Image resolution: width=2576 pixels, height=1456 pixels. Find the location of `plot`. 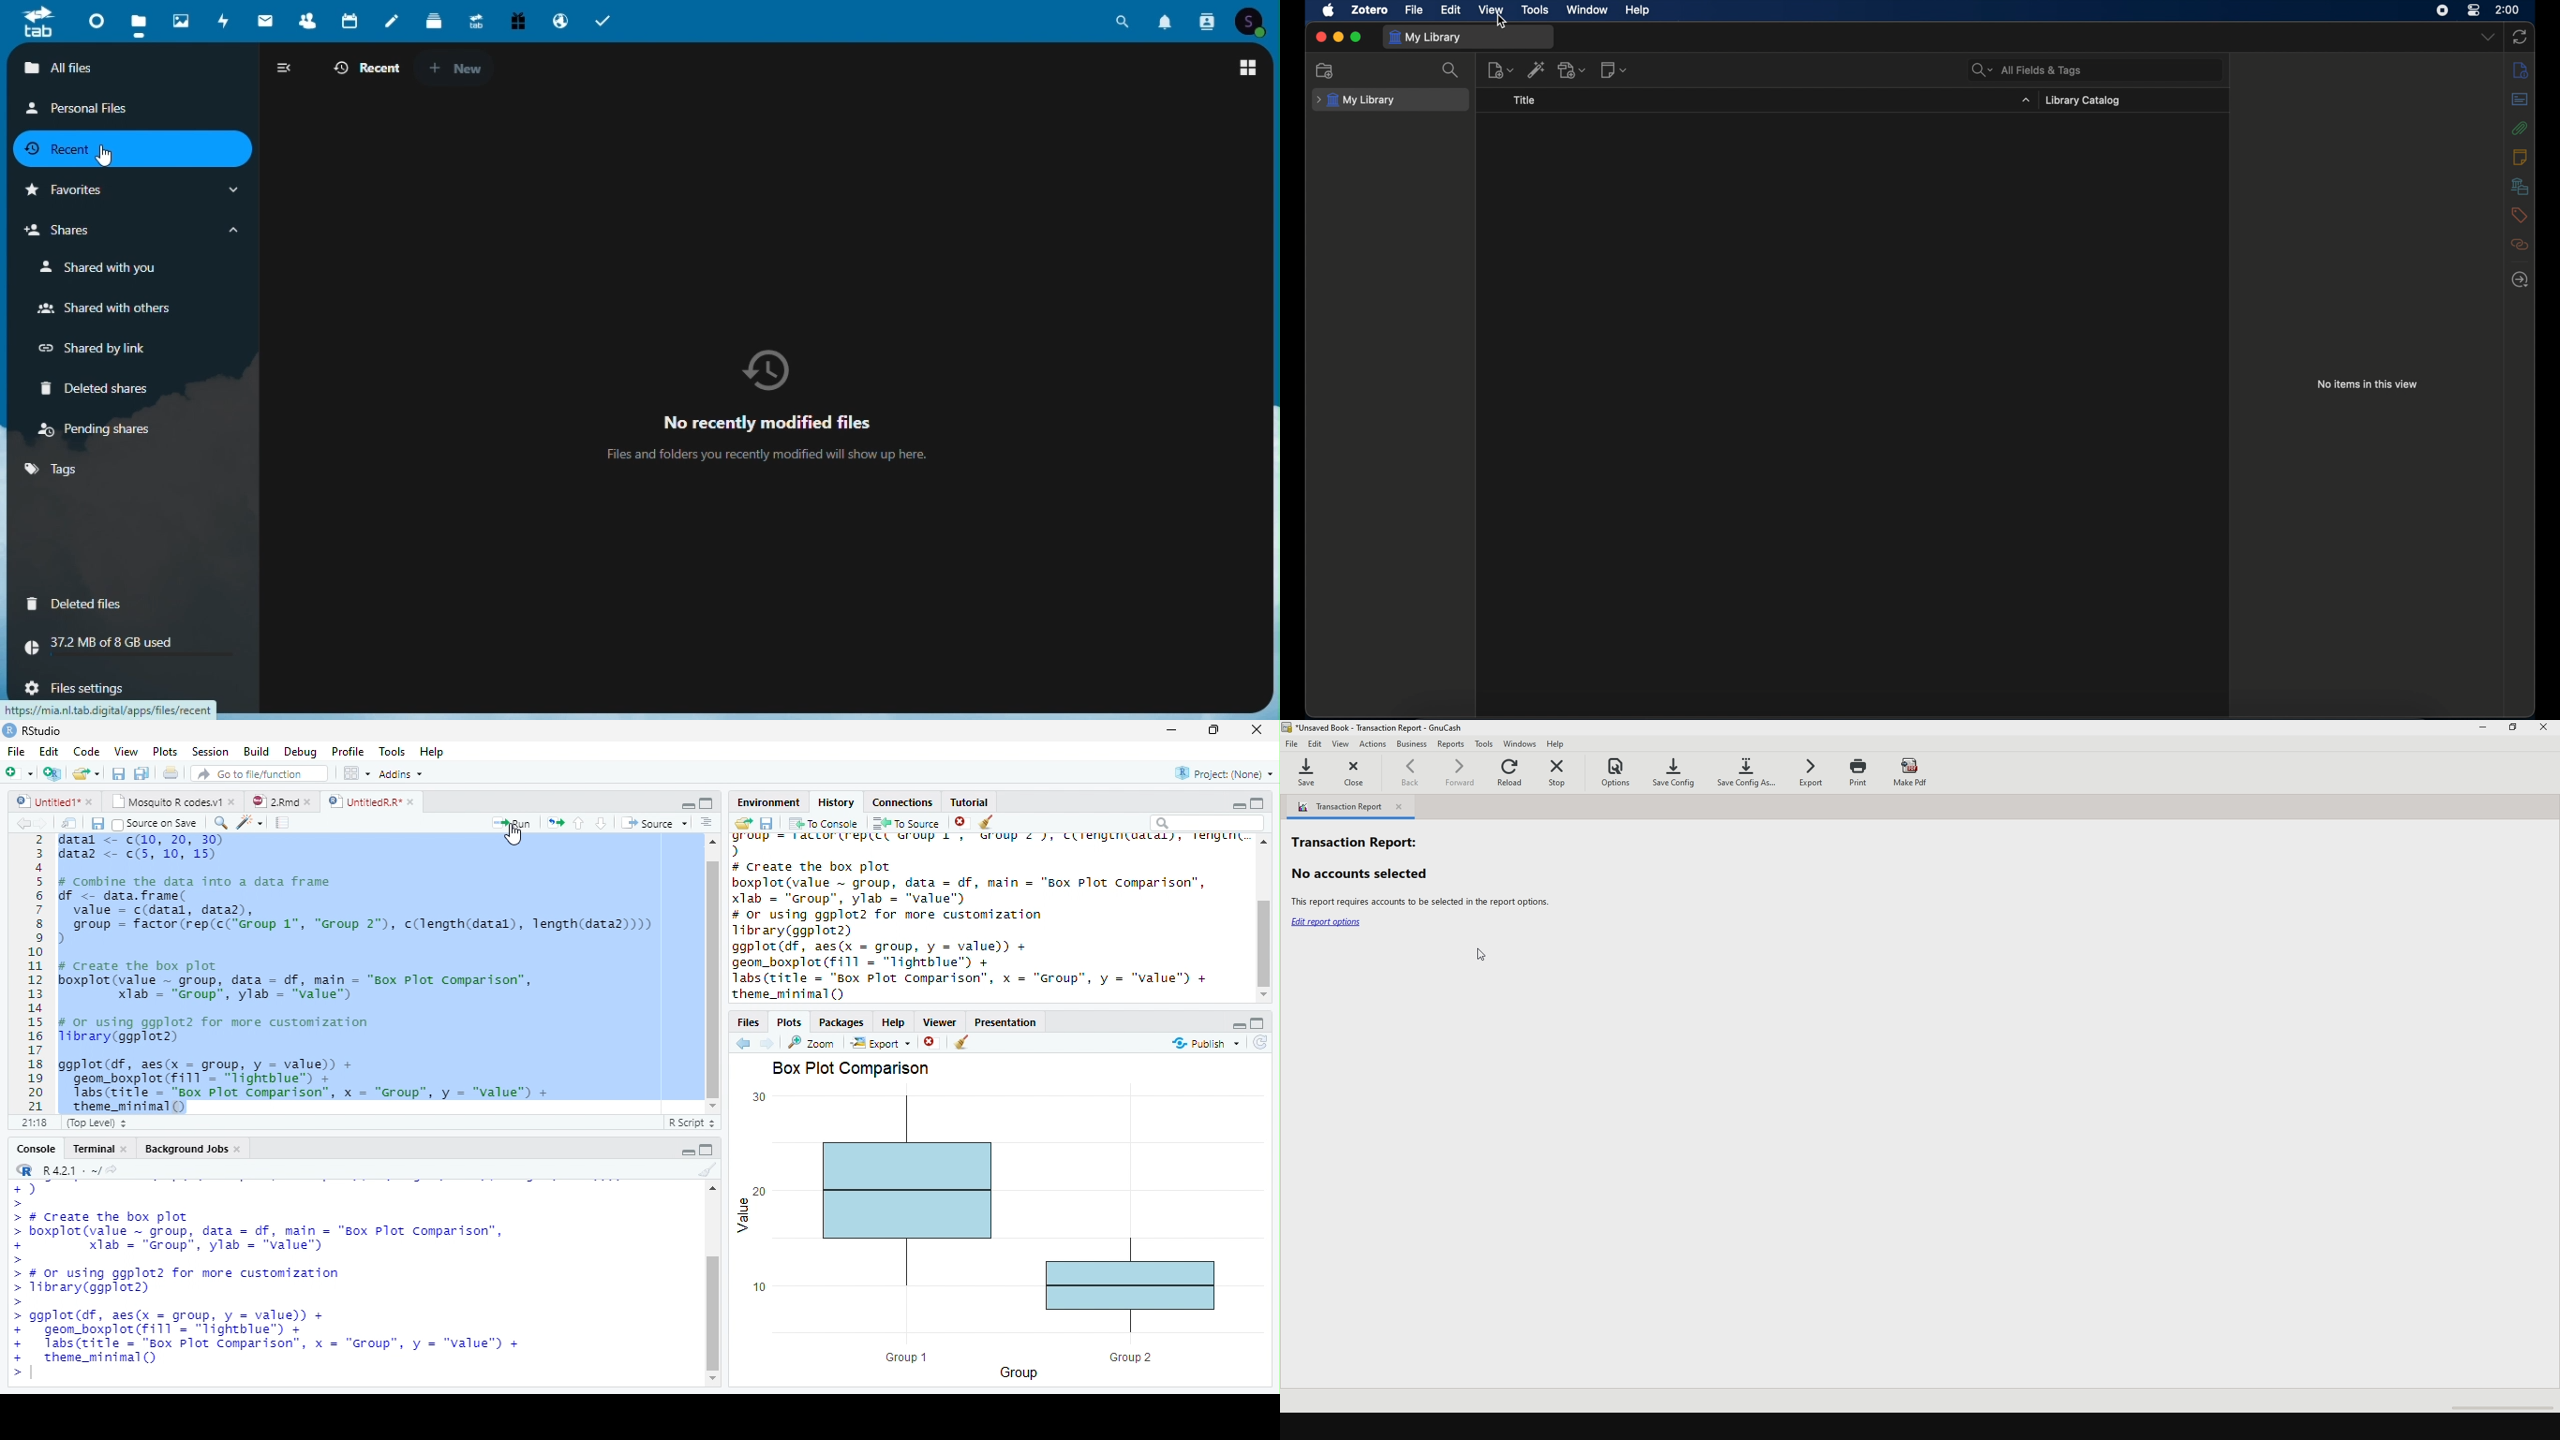

plot is located at coordinates (999, 1237).